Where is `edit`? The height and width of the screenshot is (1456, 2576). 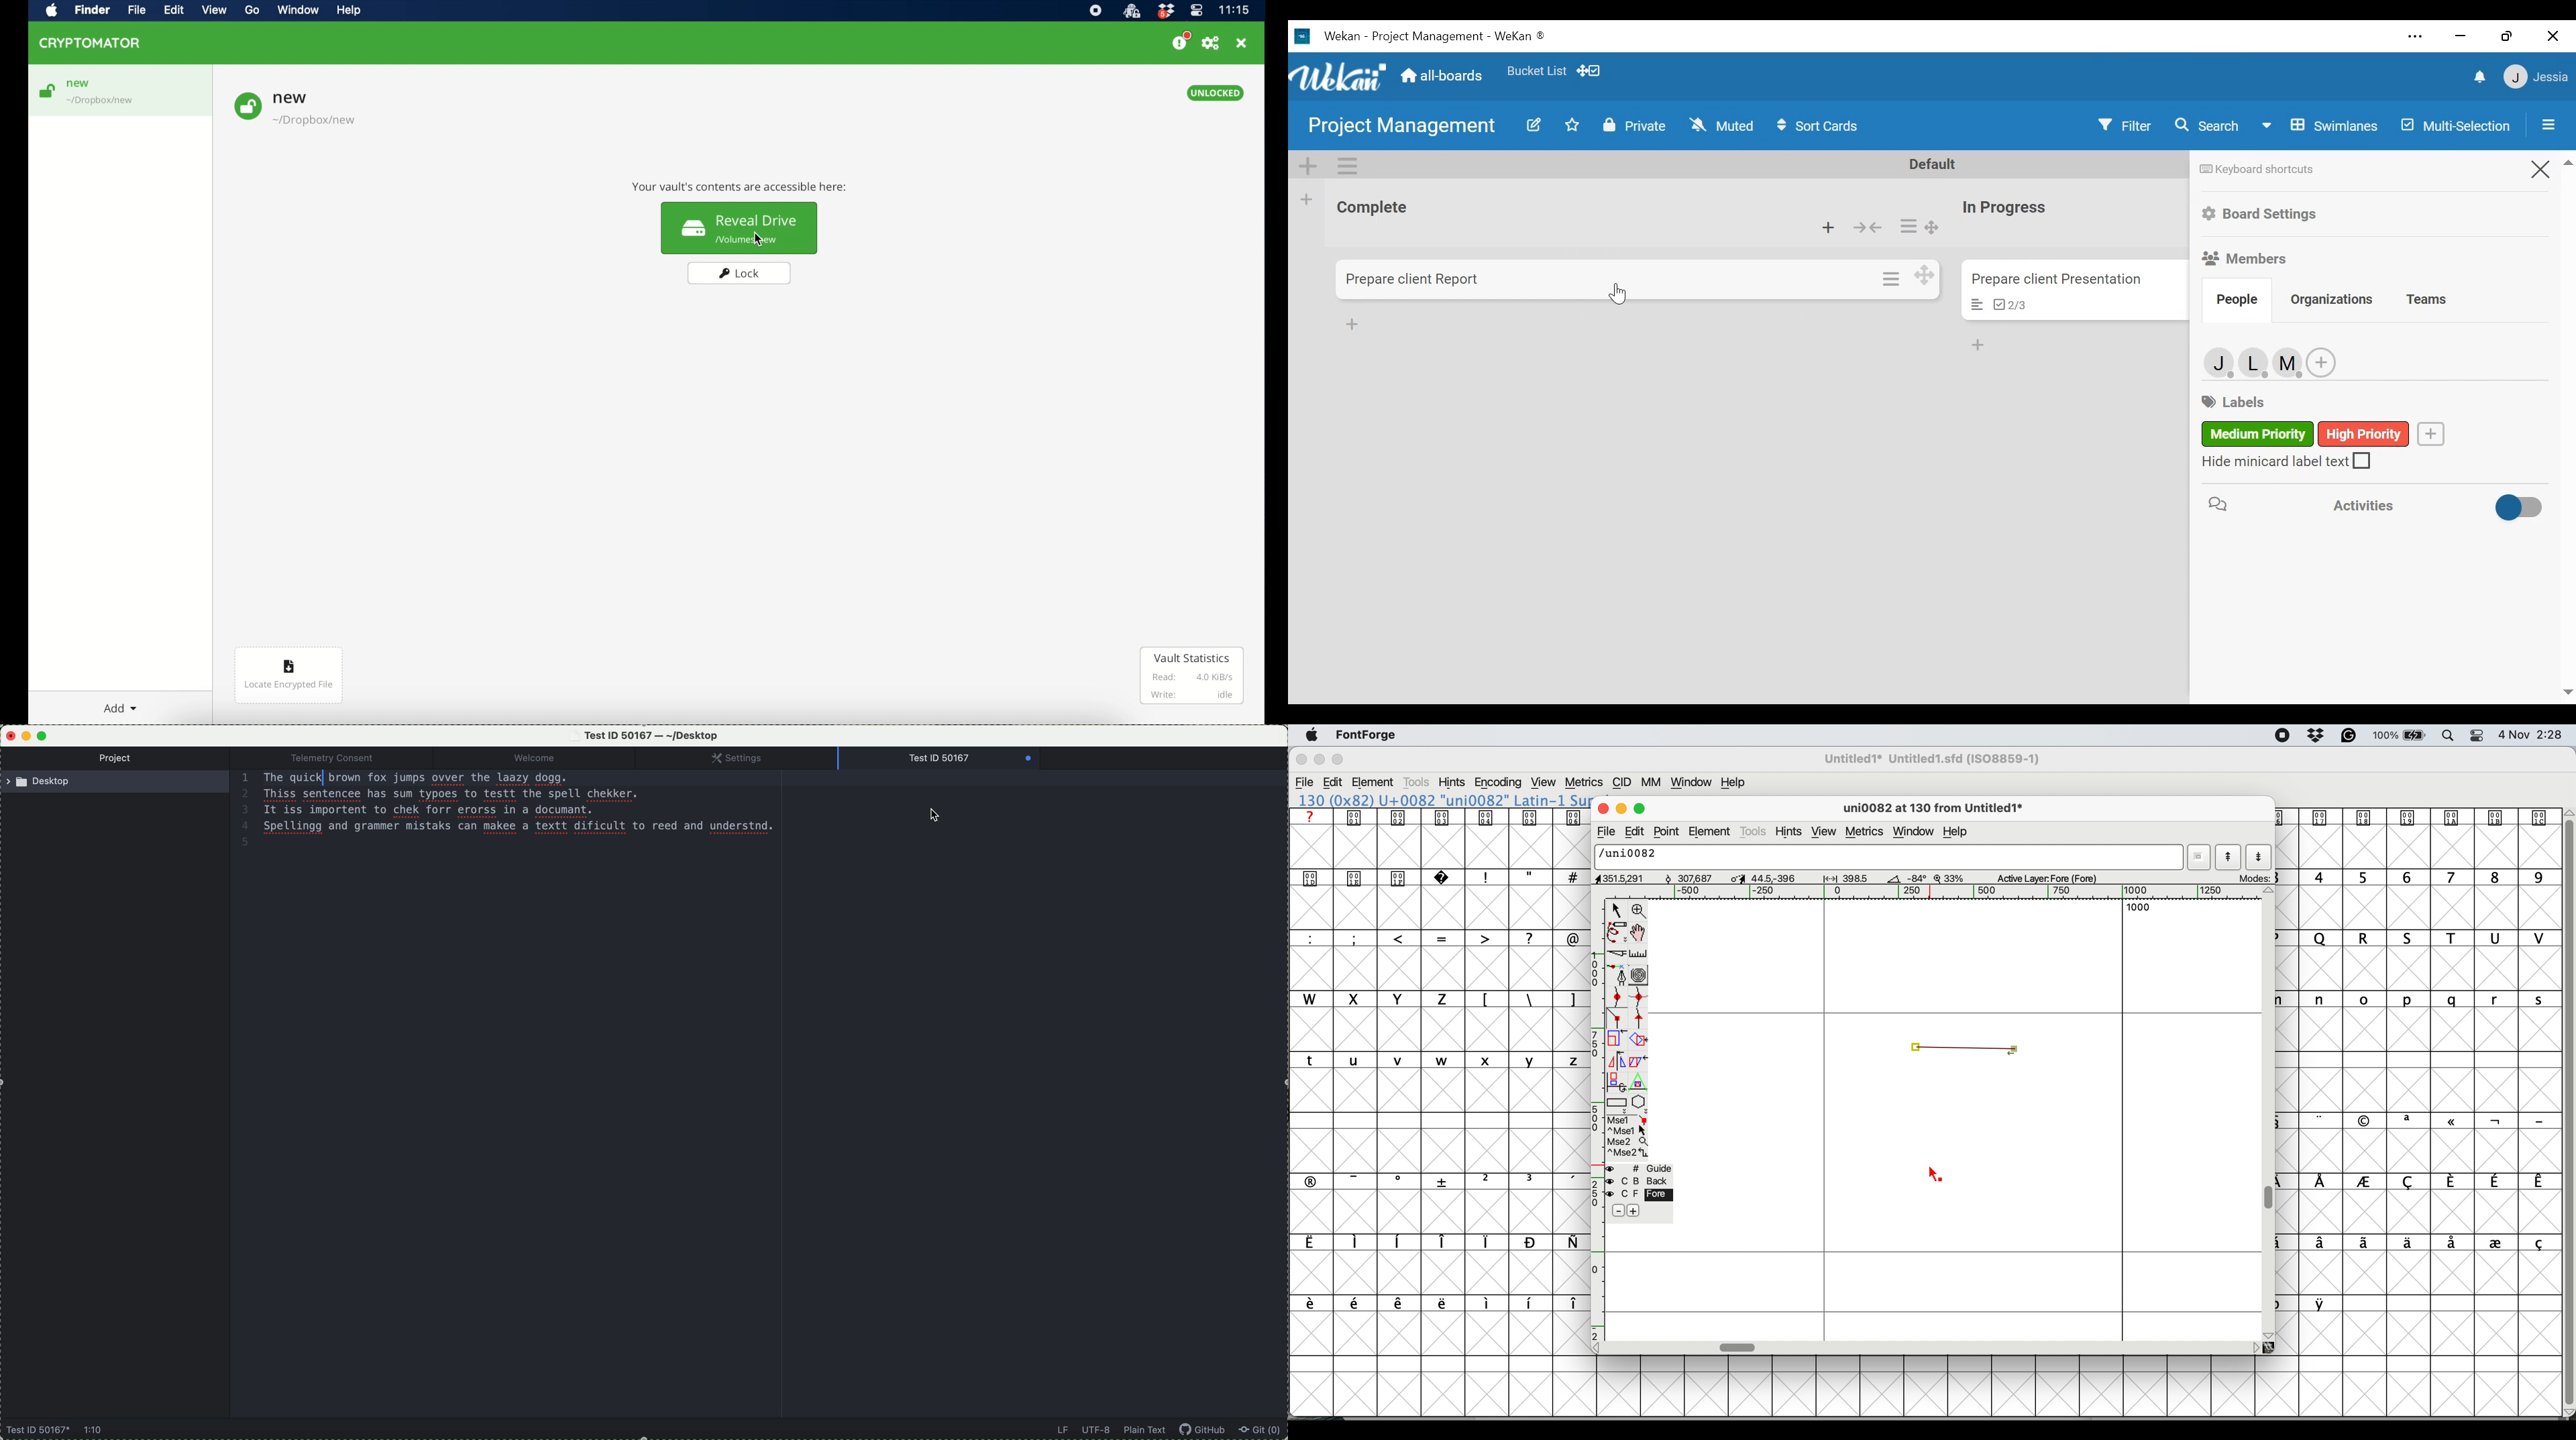
edit is located at coordinates (1632, 833).